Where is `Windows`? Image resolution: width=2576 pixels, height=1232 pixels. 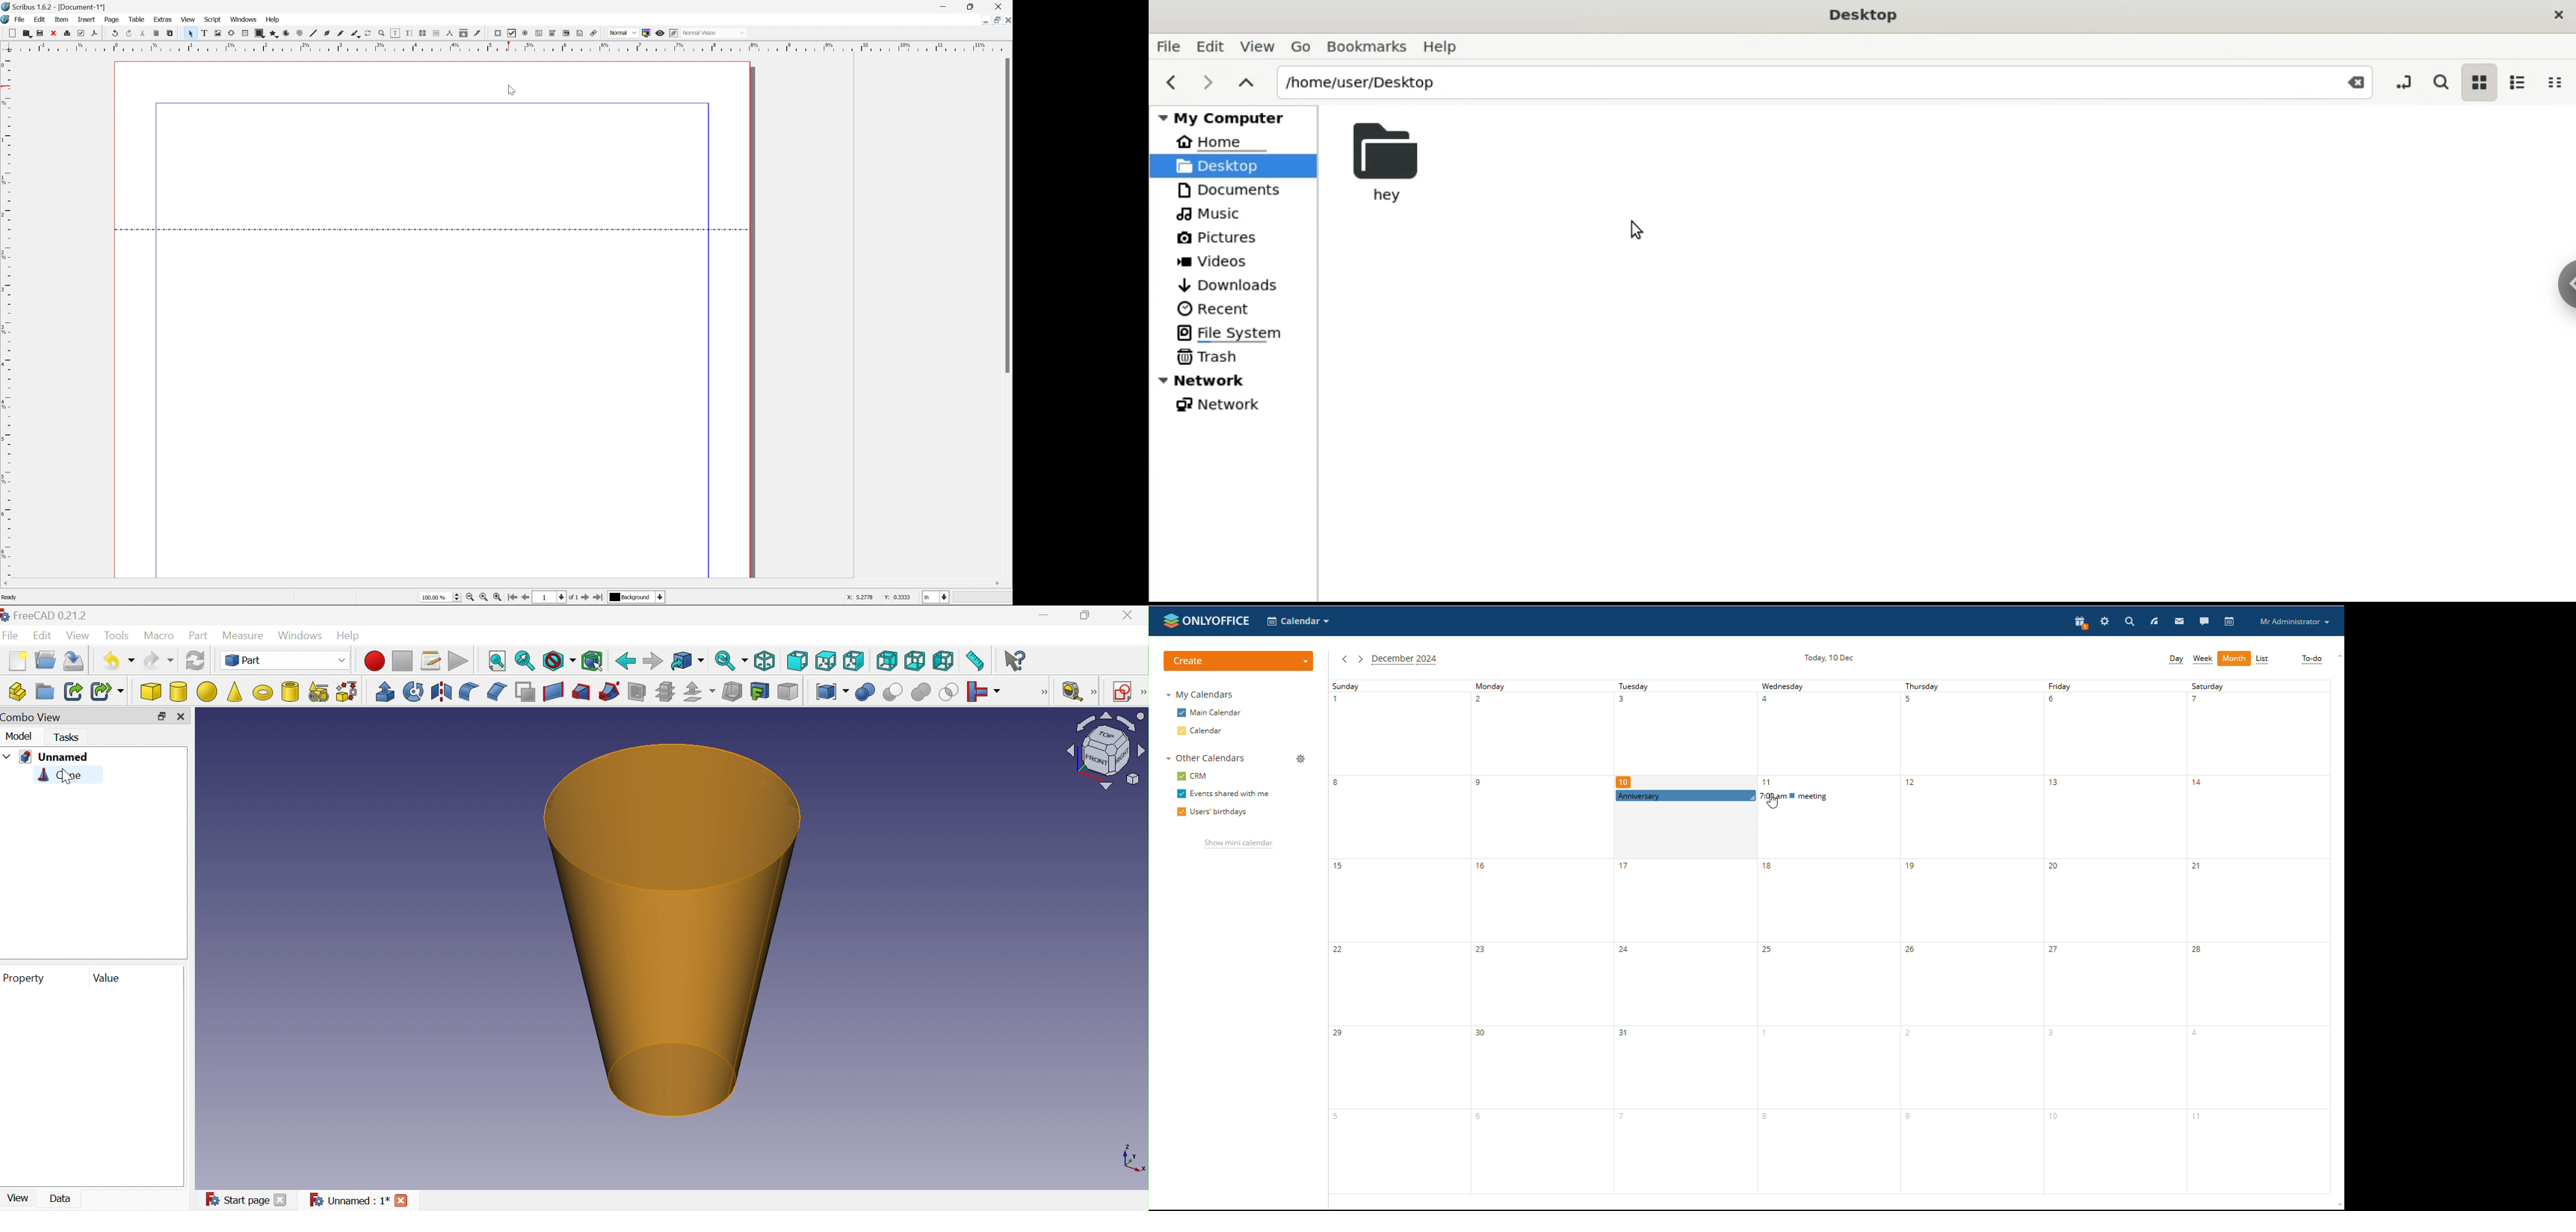
Windows is located at coordinates (301, 634).